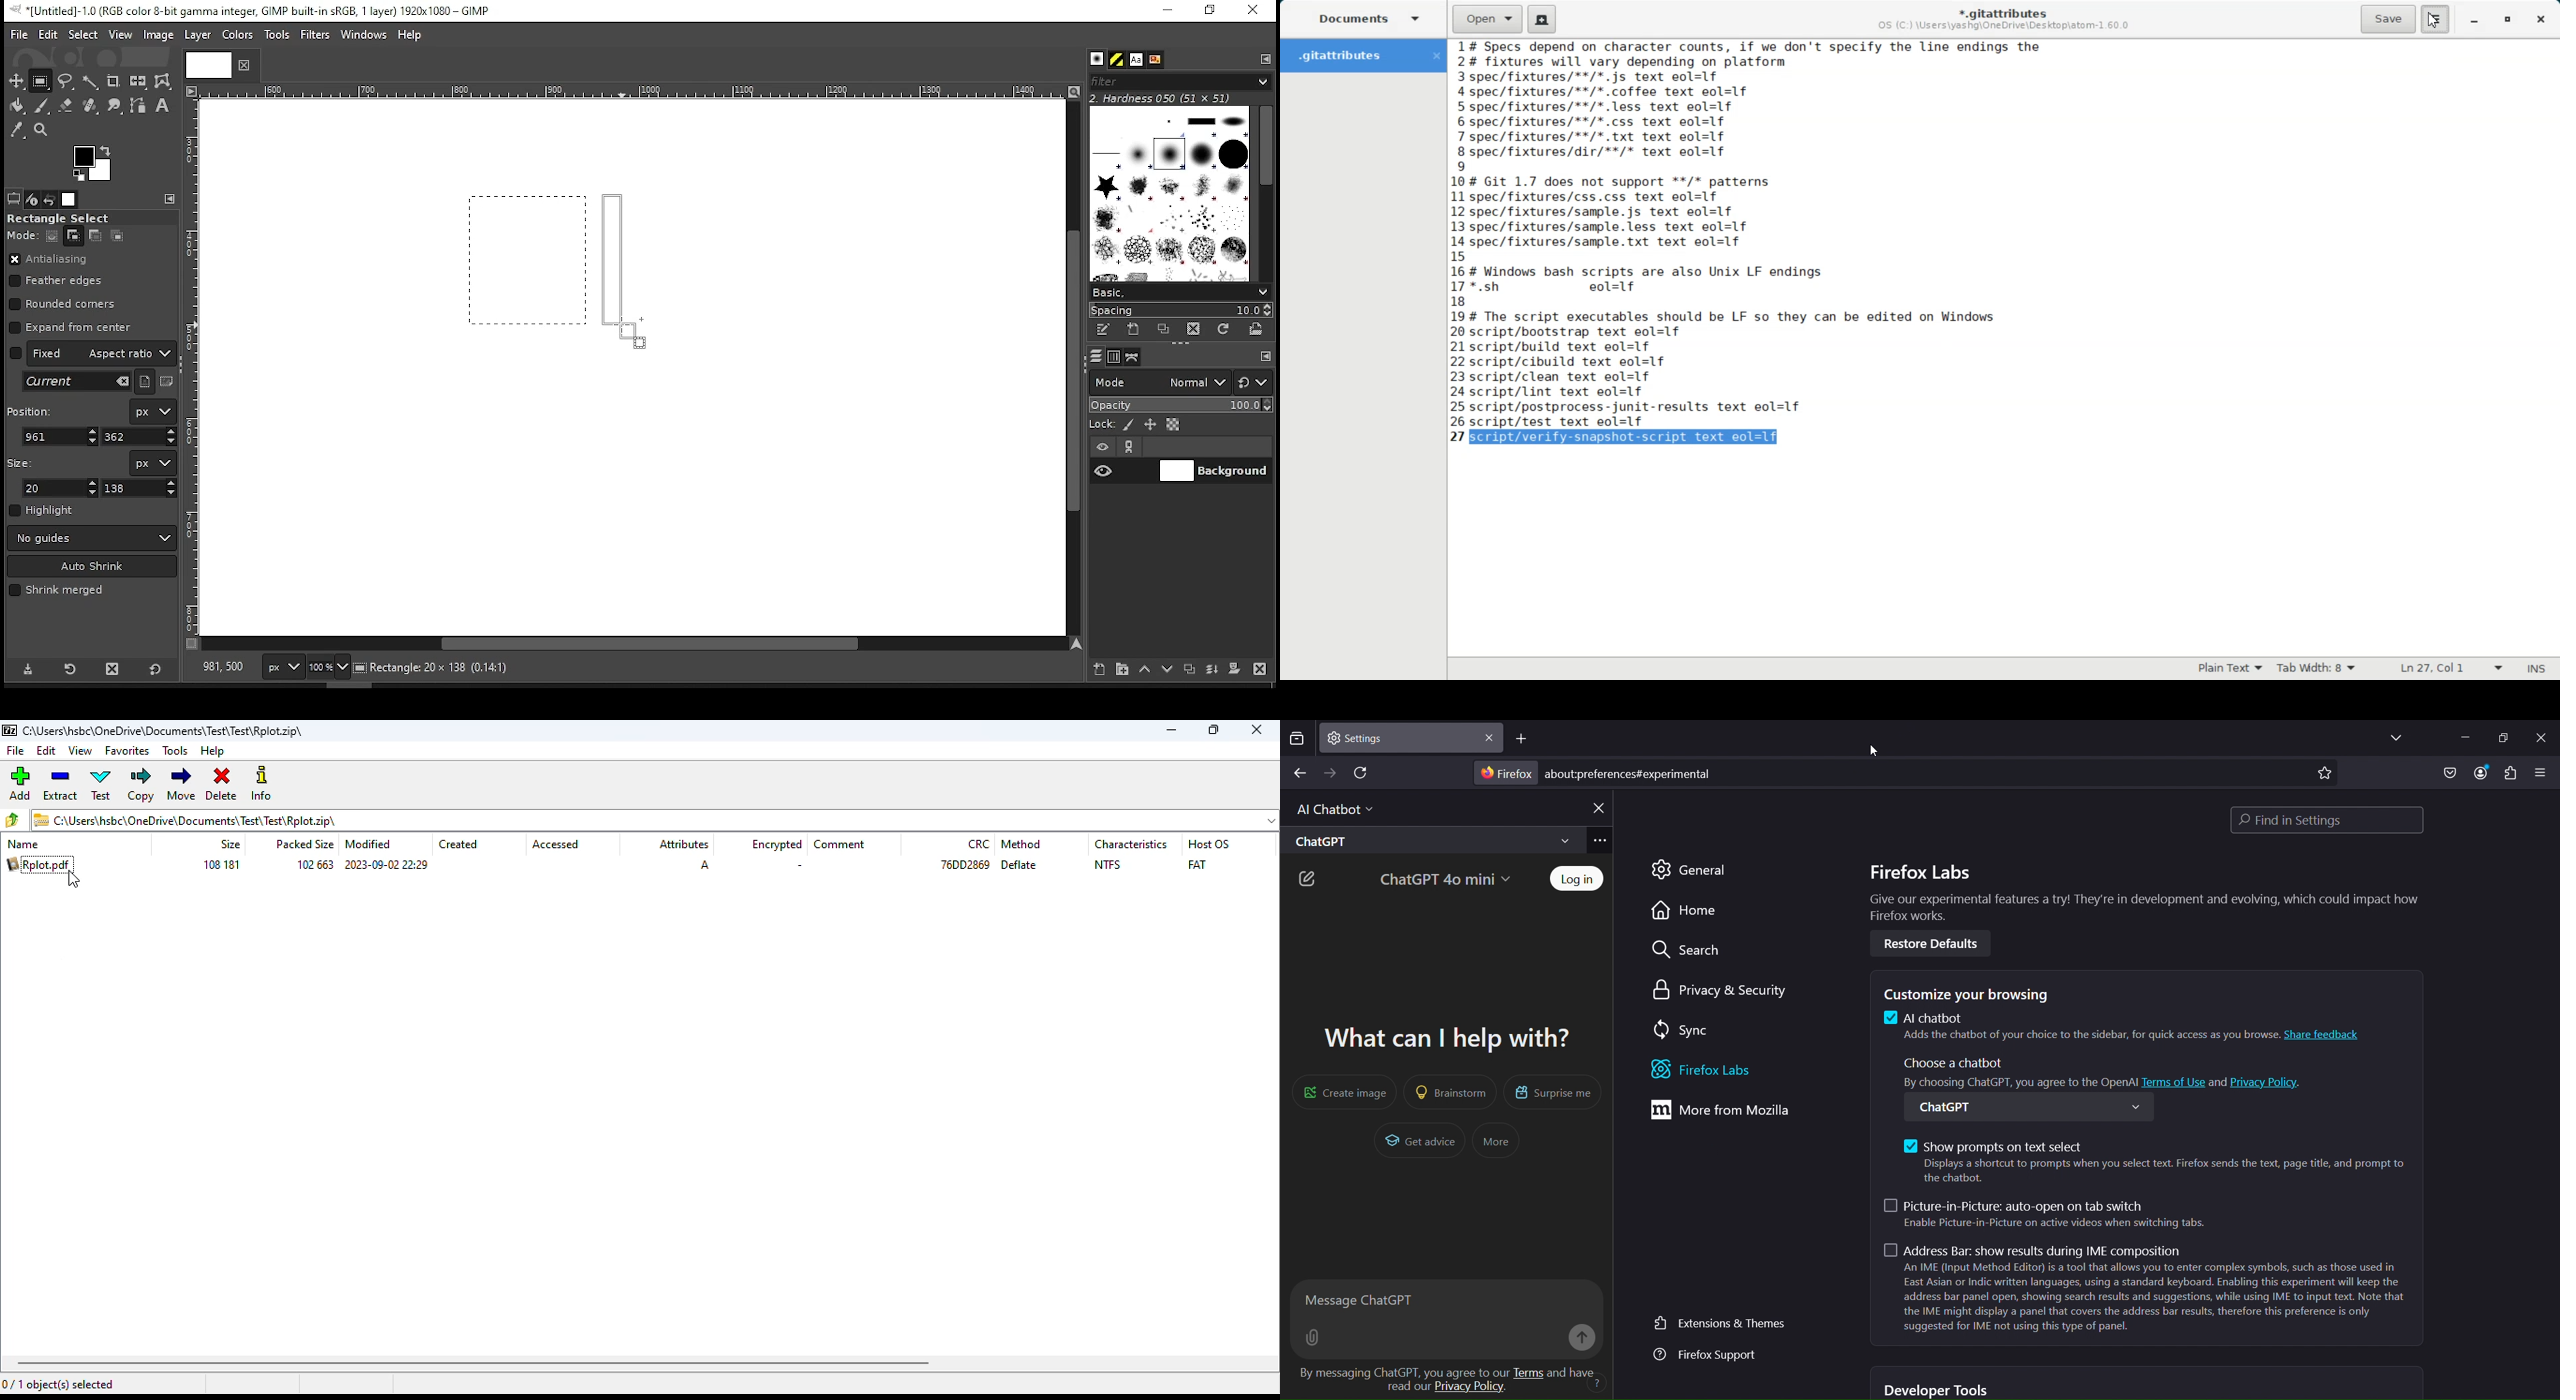  What do you see at coordinates (1487, 18) in the screenshot?
I see `Open a file` at bounding box center [1487, 18].